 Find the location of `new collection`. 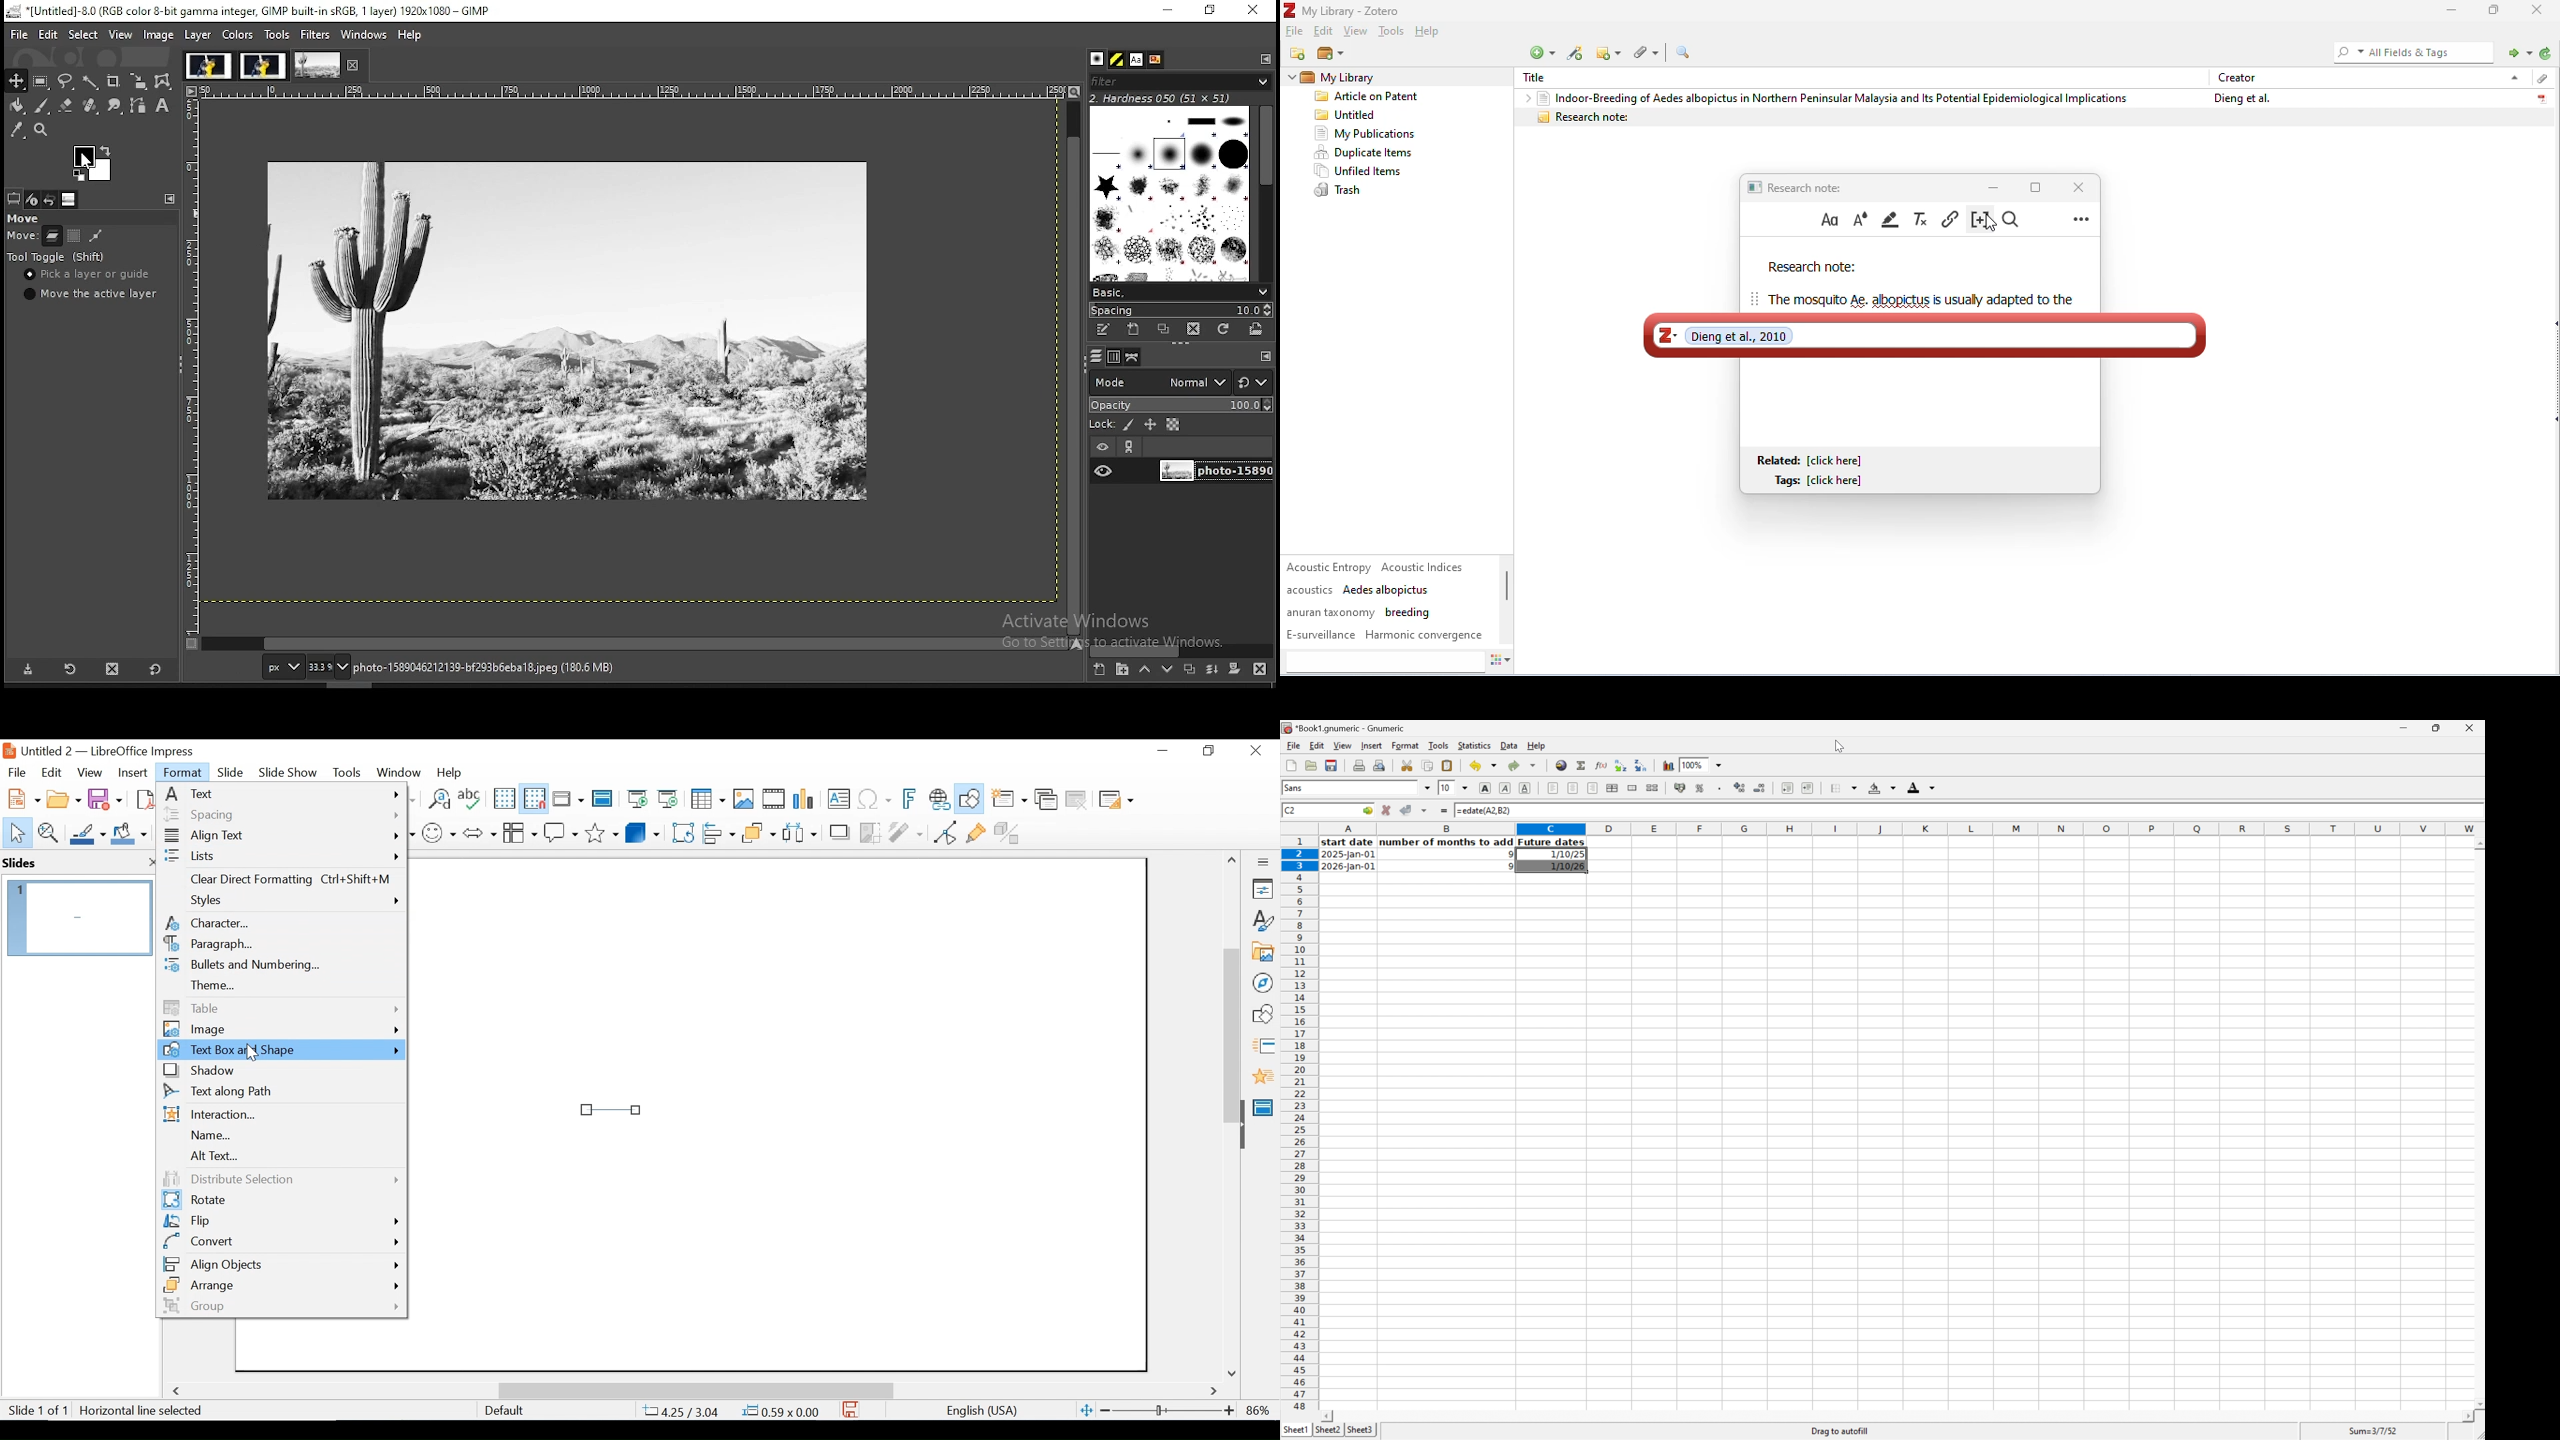

new collection is located at coordinates (1299, 53).